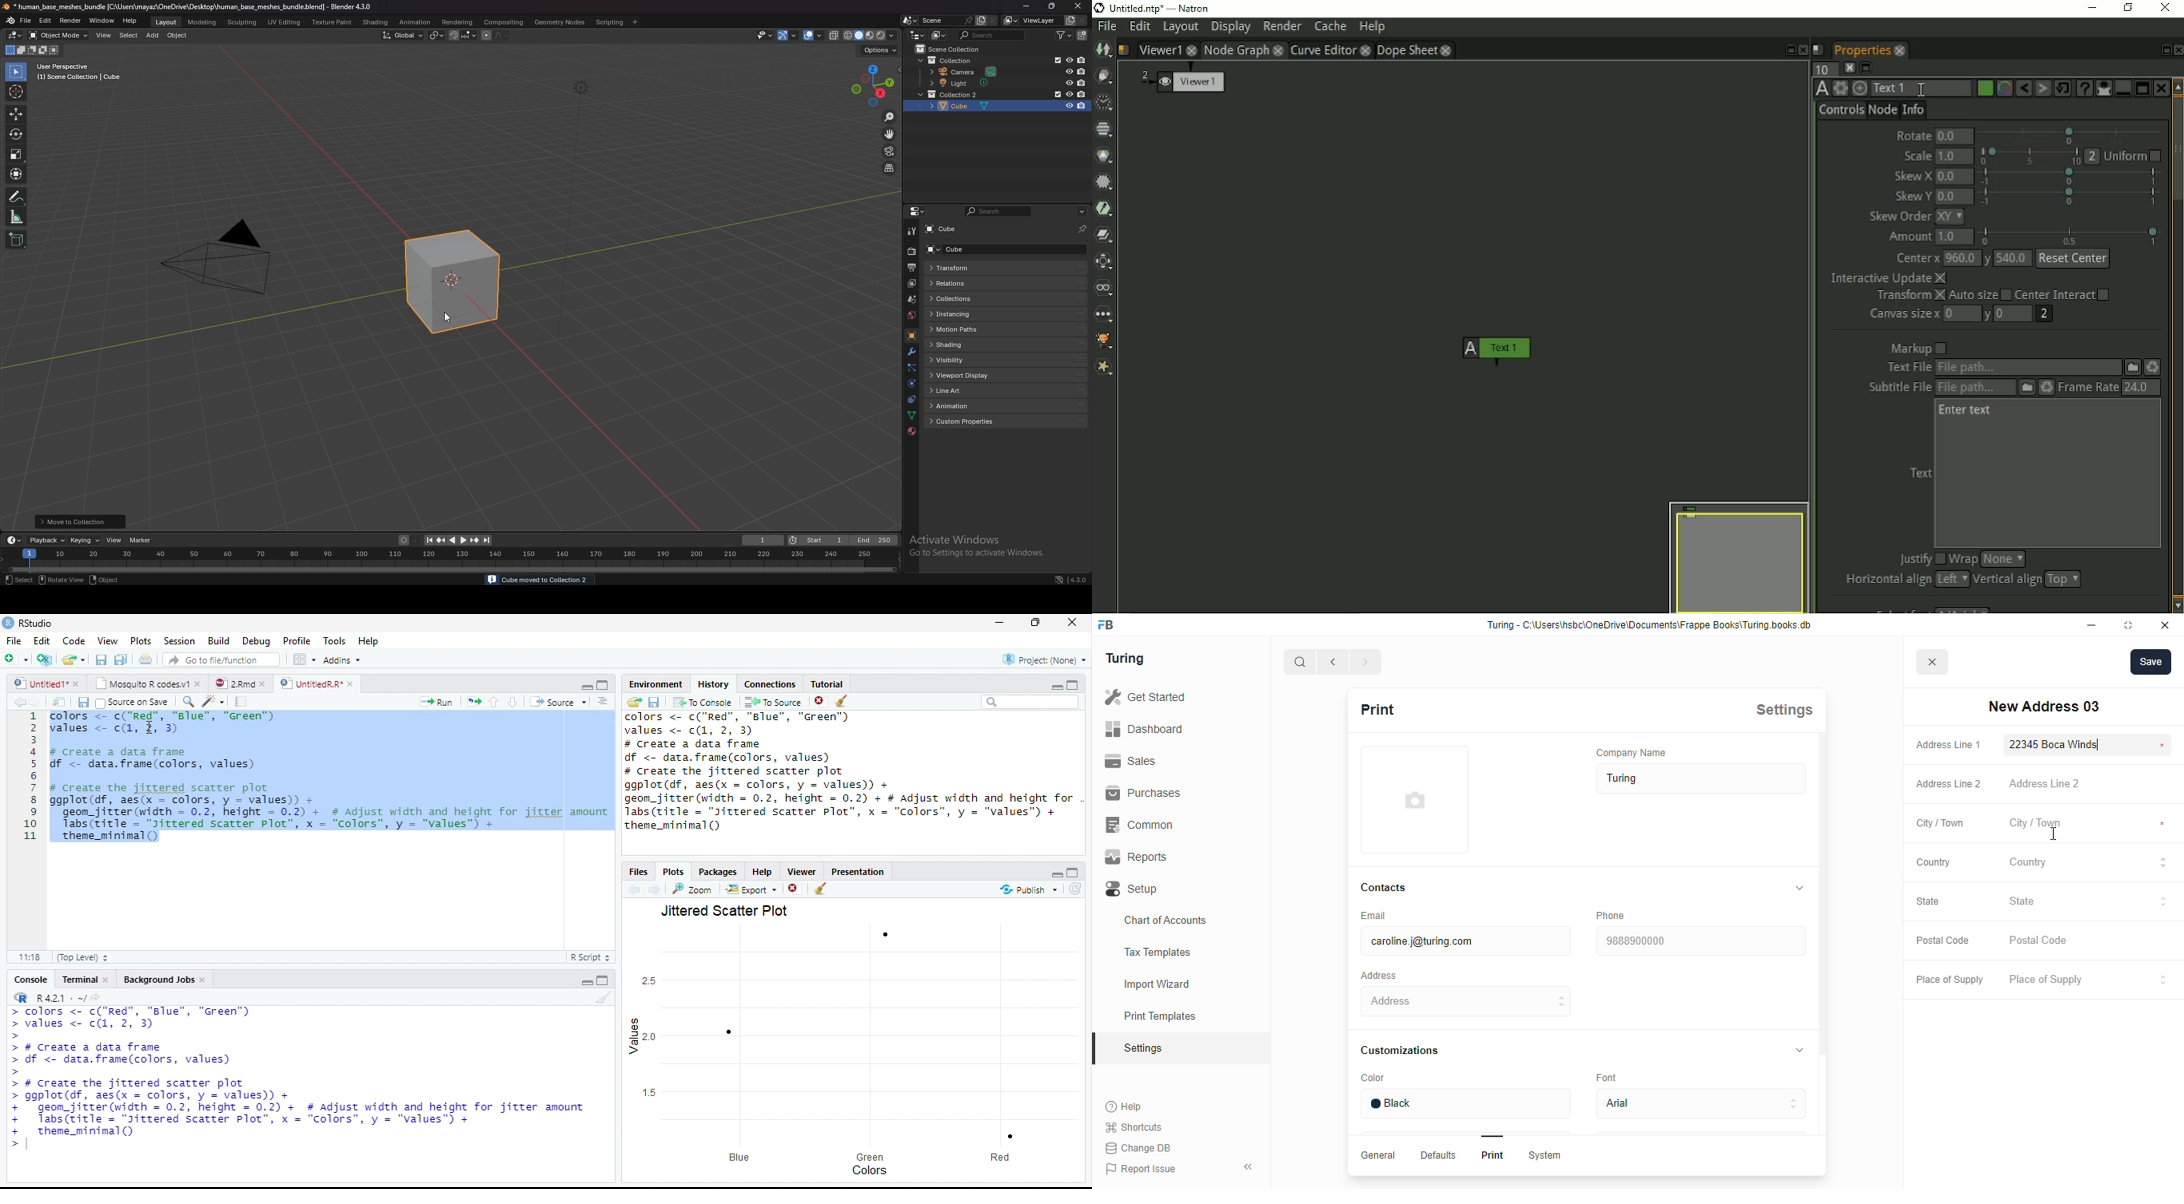  What do you see at coordinates (310, 684) in the screenshot?
I see `UntitledR.R*` at bounding box center [310, 684].